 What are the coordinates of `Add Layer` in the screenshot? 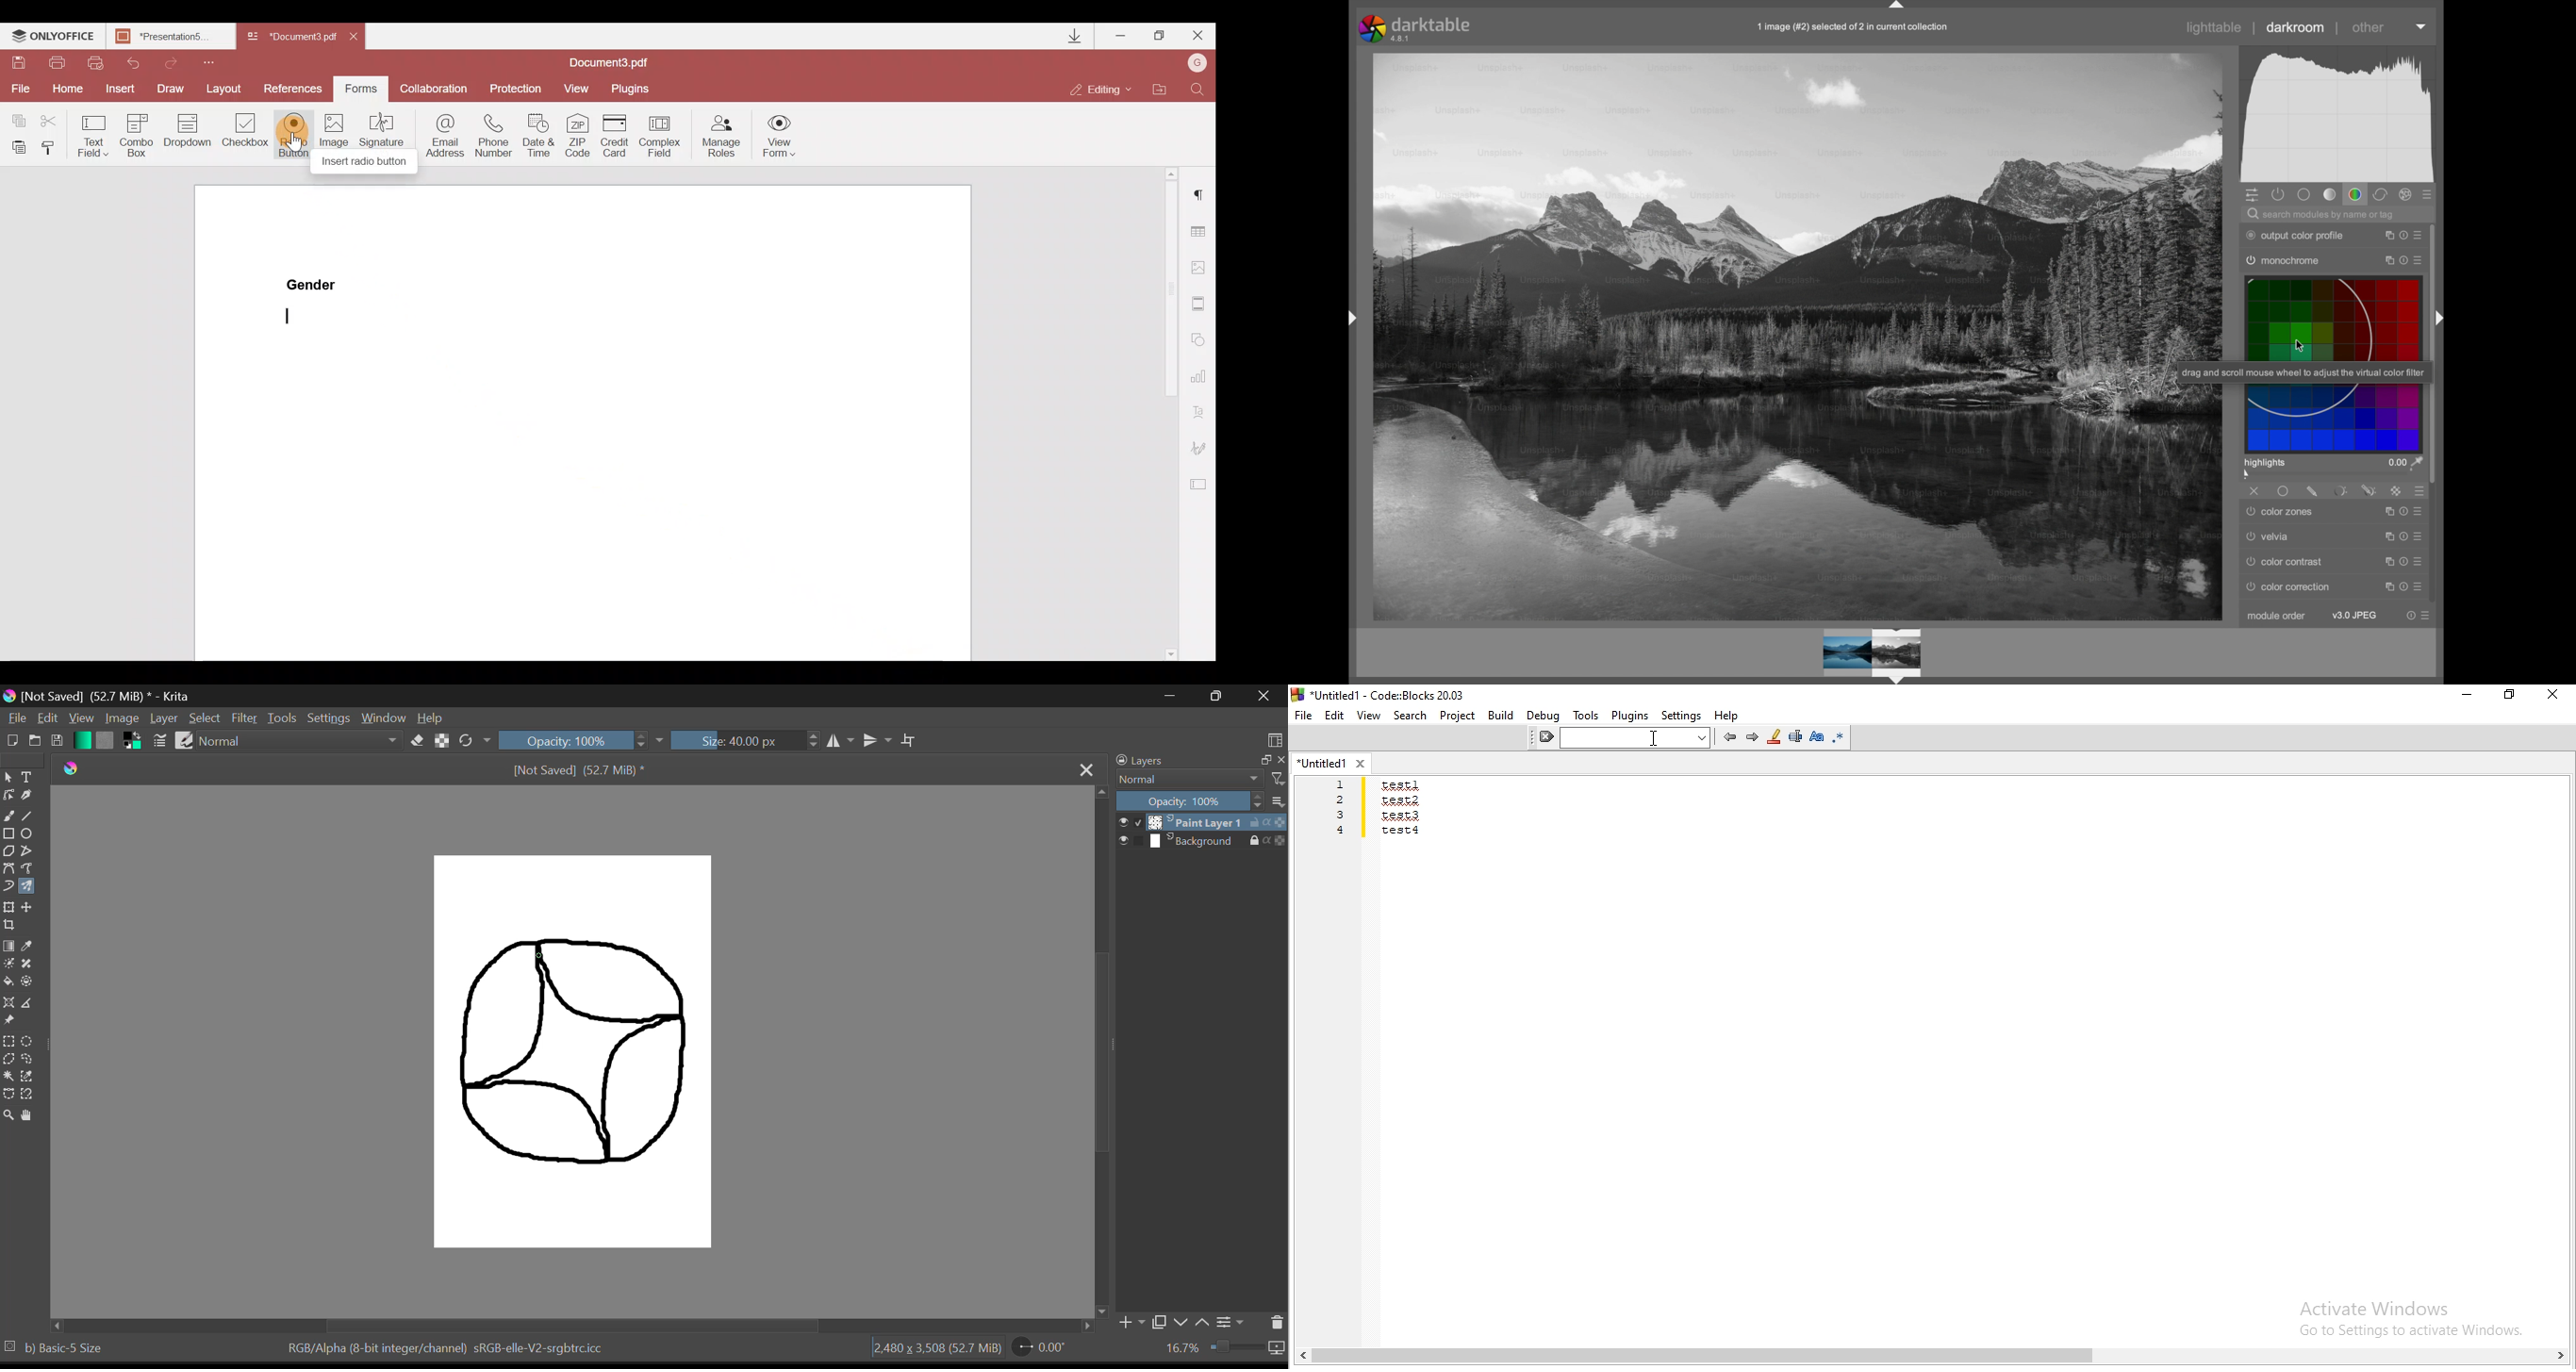 It's located at (1130, 1322).